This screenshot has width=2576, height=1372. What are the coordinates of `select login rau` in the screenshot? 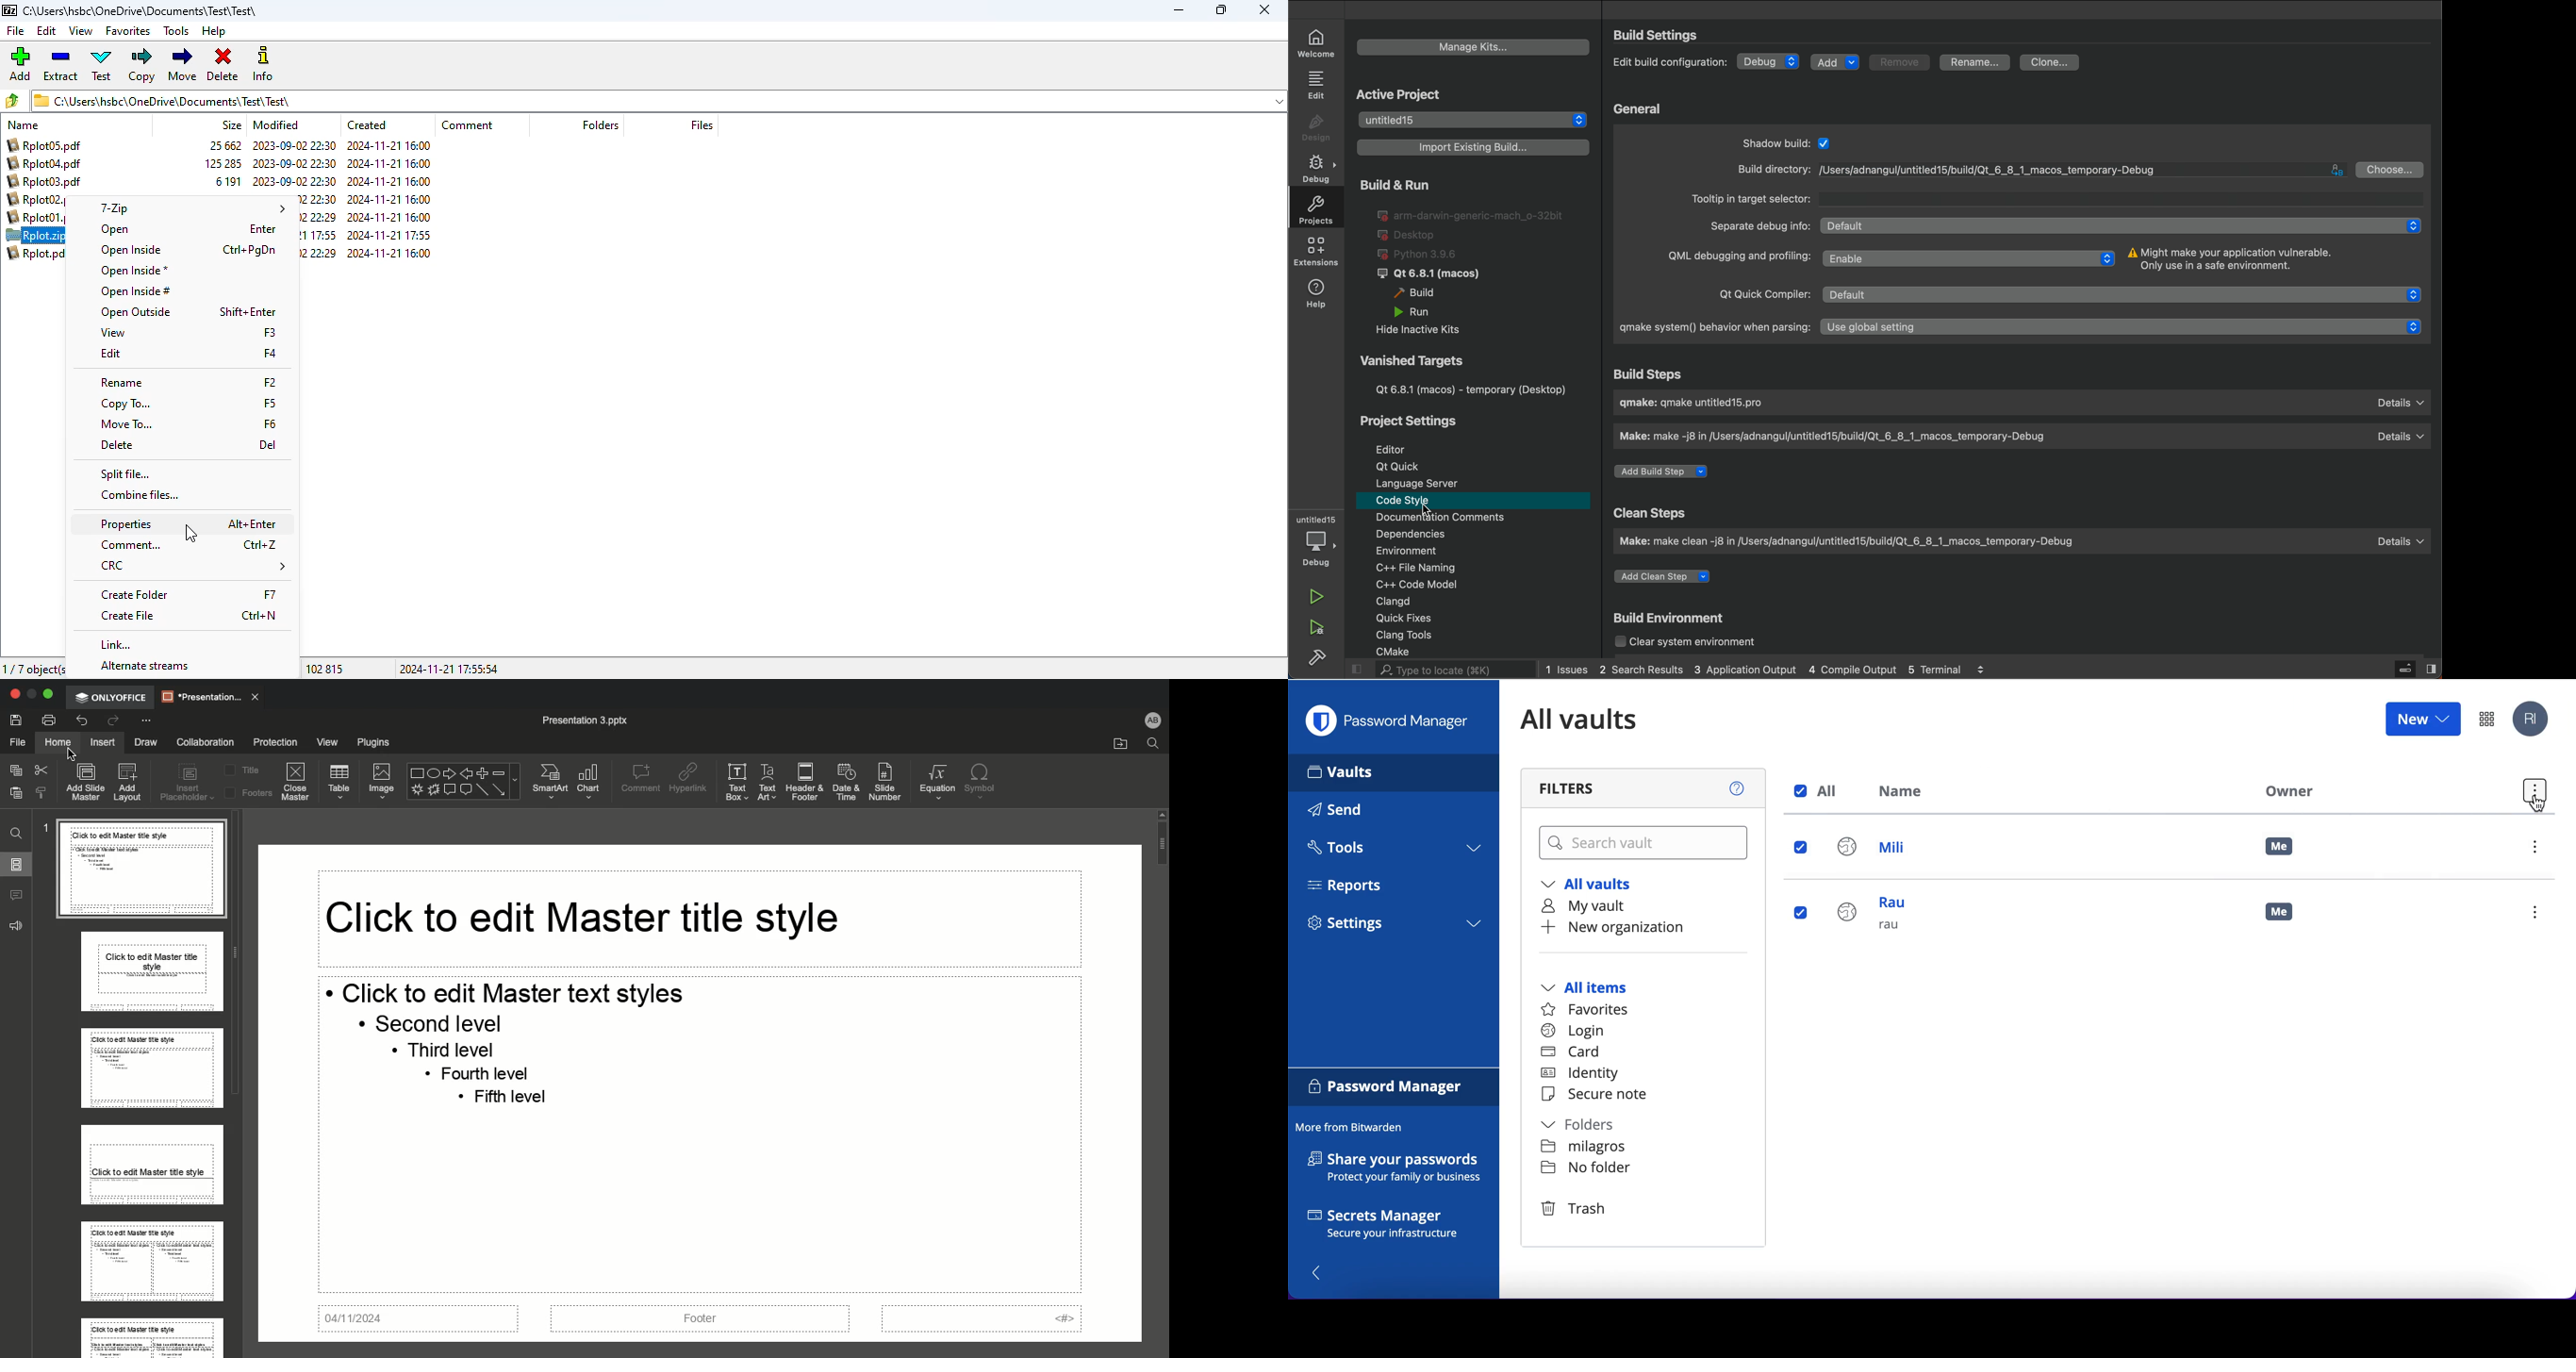 It's located at (1799, 913).